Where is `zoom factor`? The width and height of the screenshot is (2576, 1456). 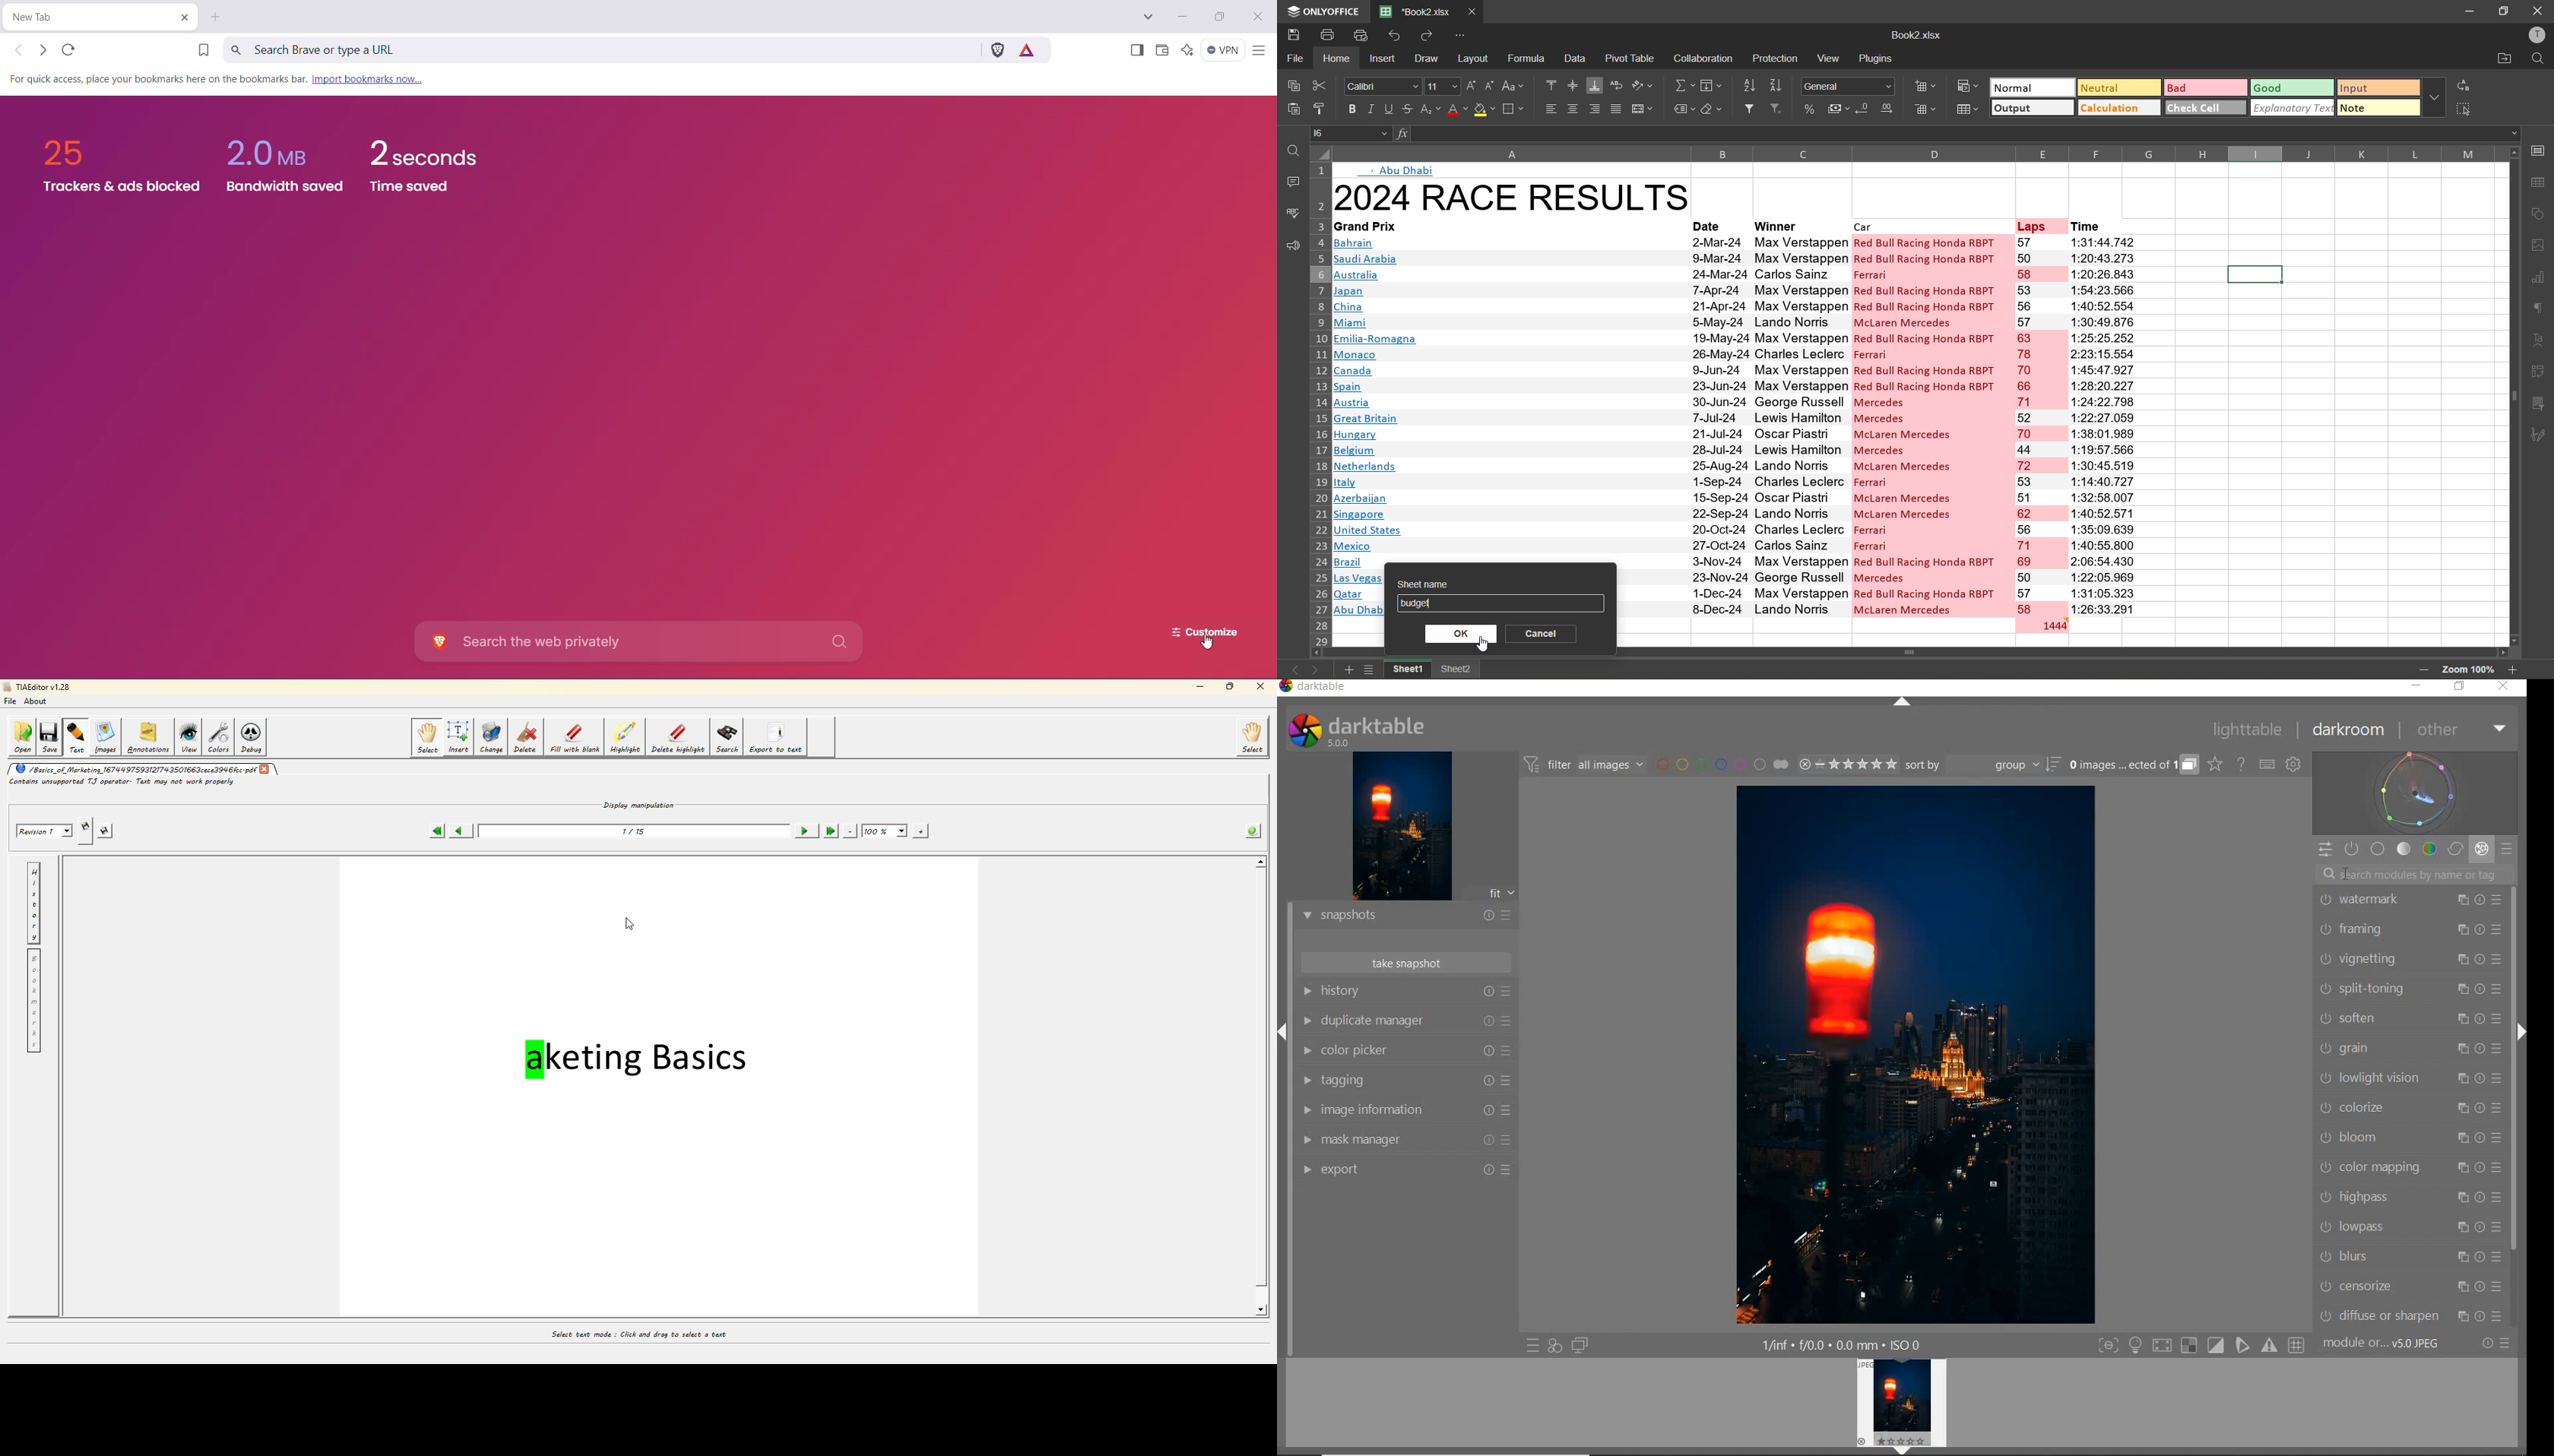
zoom factor is located at coordinates (2467, 670).